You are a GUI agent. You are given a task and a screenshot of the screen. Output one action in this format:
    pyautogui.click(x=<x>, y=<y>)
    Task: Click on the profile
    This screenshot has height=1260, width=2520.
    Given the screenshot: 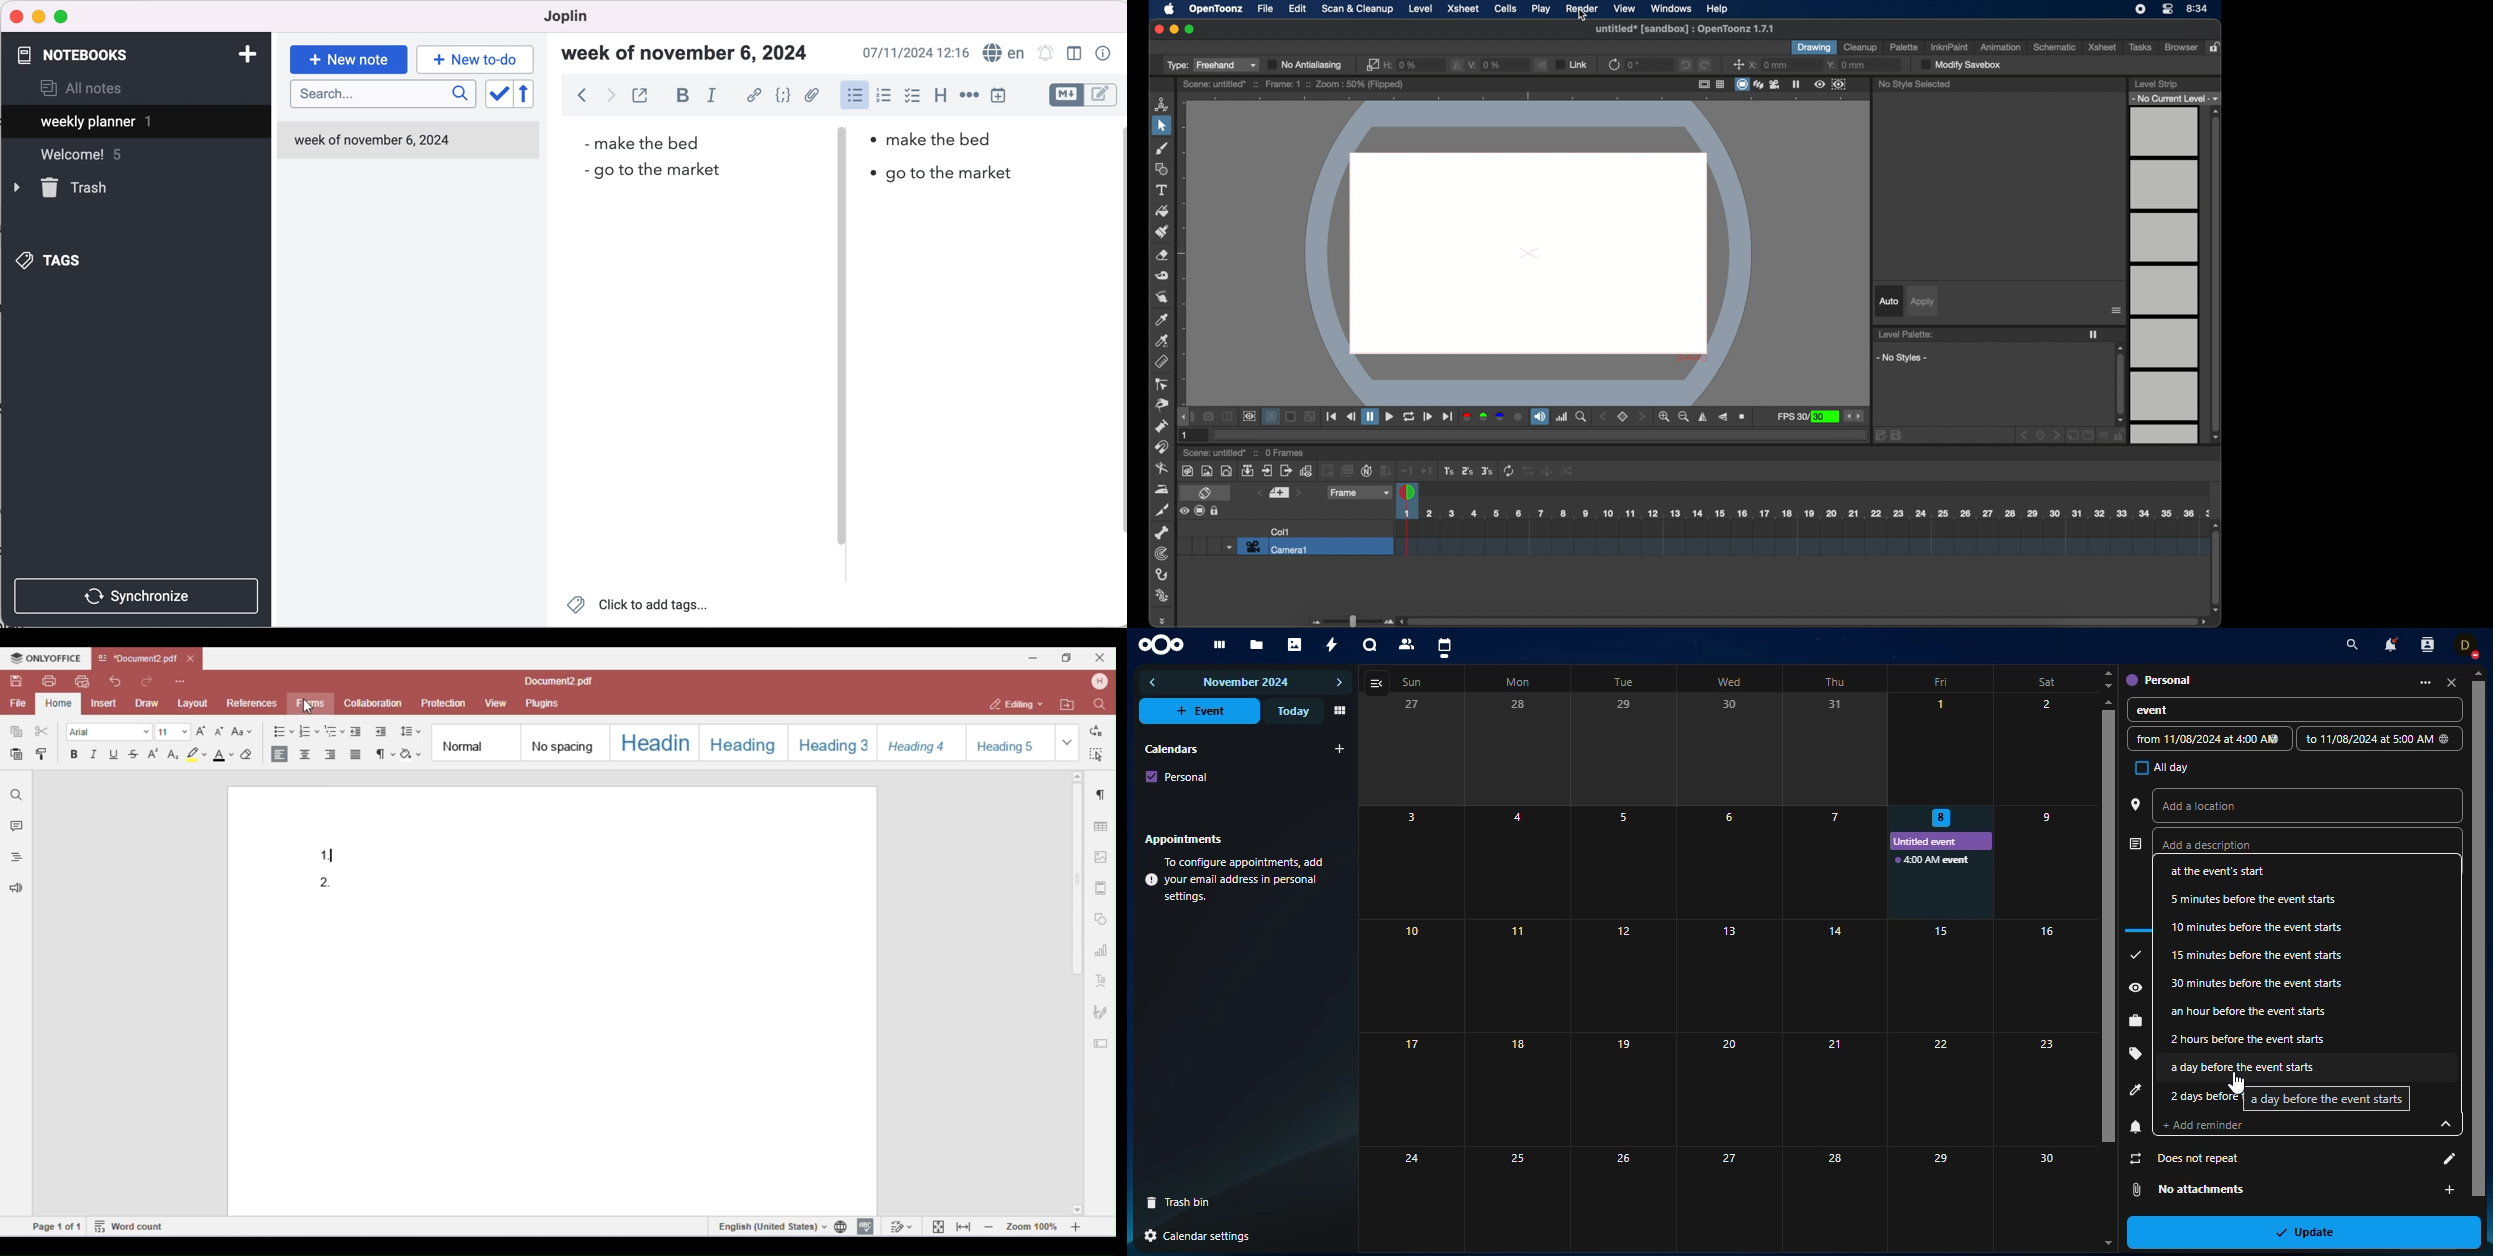 What is the action you would take?
    pyautogui.click(x=2135, y=1091)
    